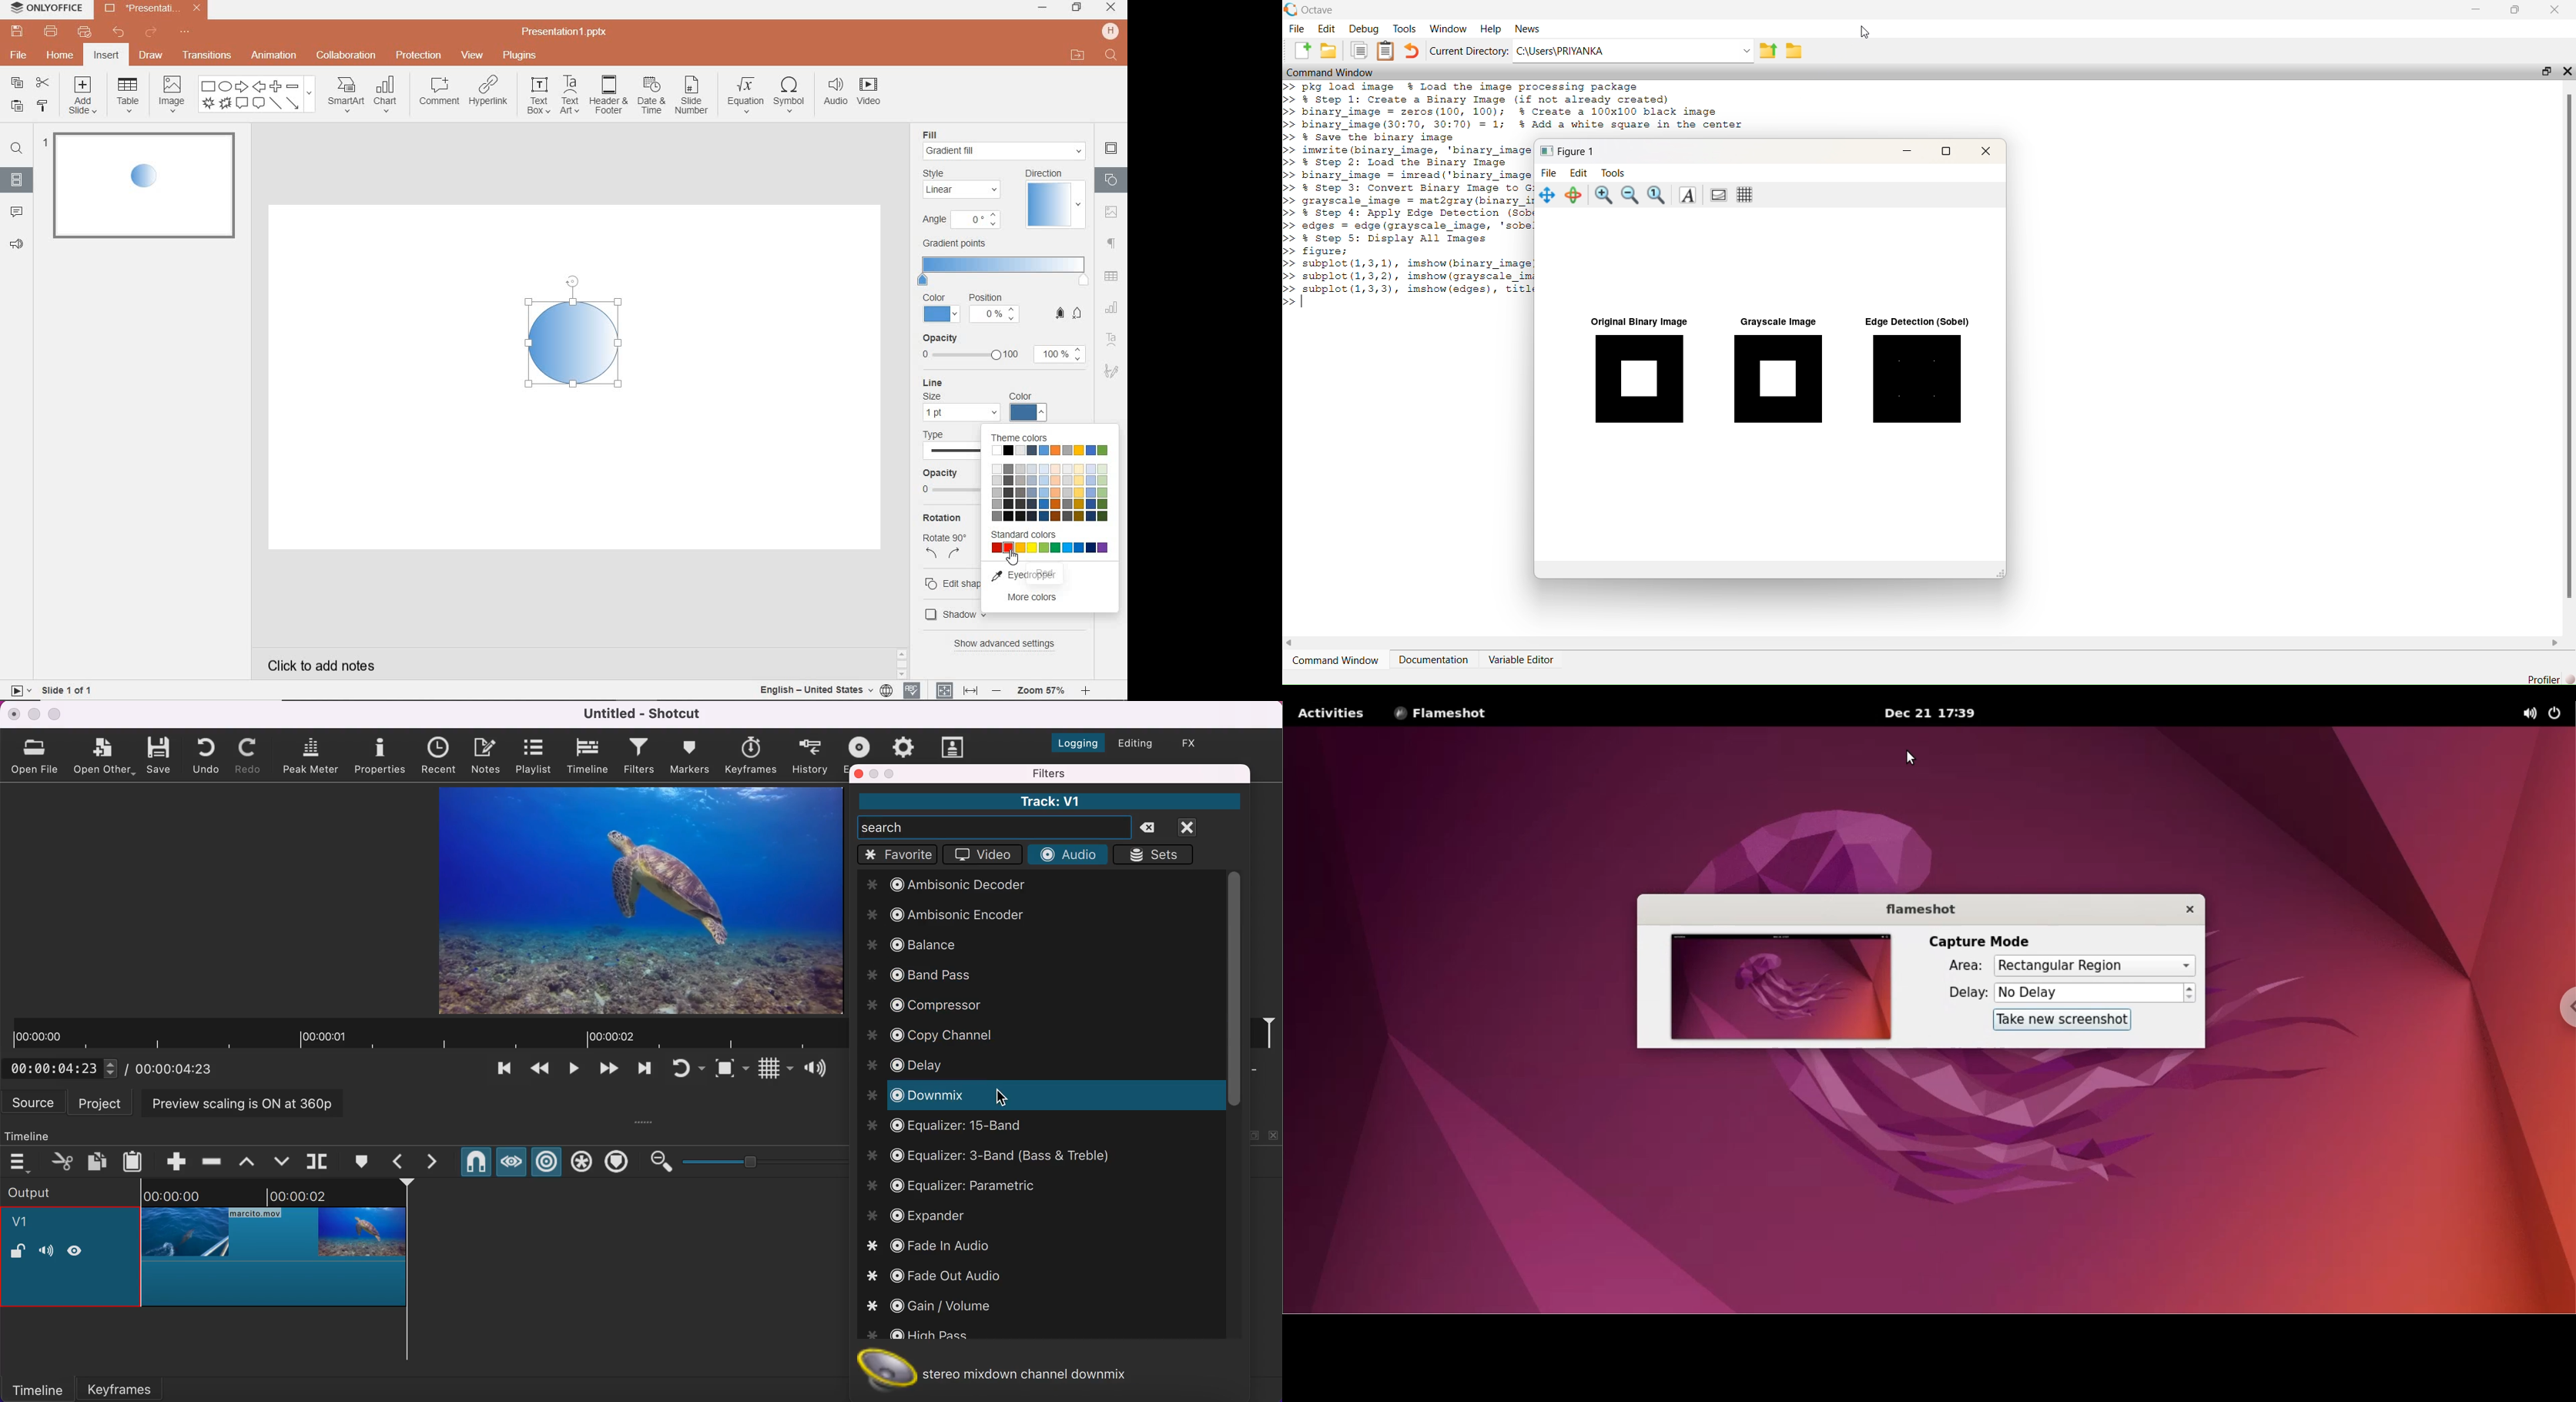 This screenshot has width=2576, height=1428. What do you see at coordinates (500, 1071) in the screenshot?
I see `skip to the previous point` at bounding box center [500, 1071].